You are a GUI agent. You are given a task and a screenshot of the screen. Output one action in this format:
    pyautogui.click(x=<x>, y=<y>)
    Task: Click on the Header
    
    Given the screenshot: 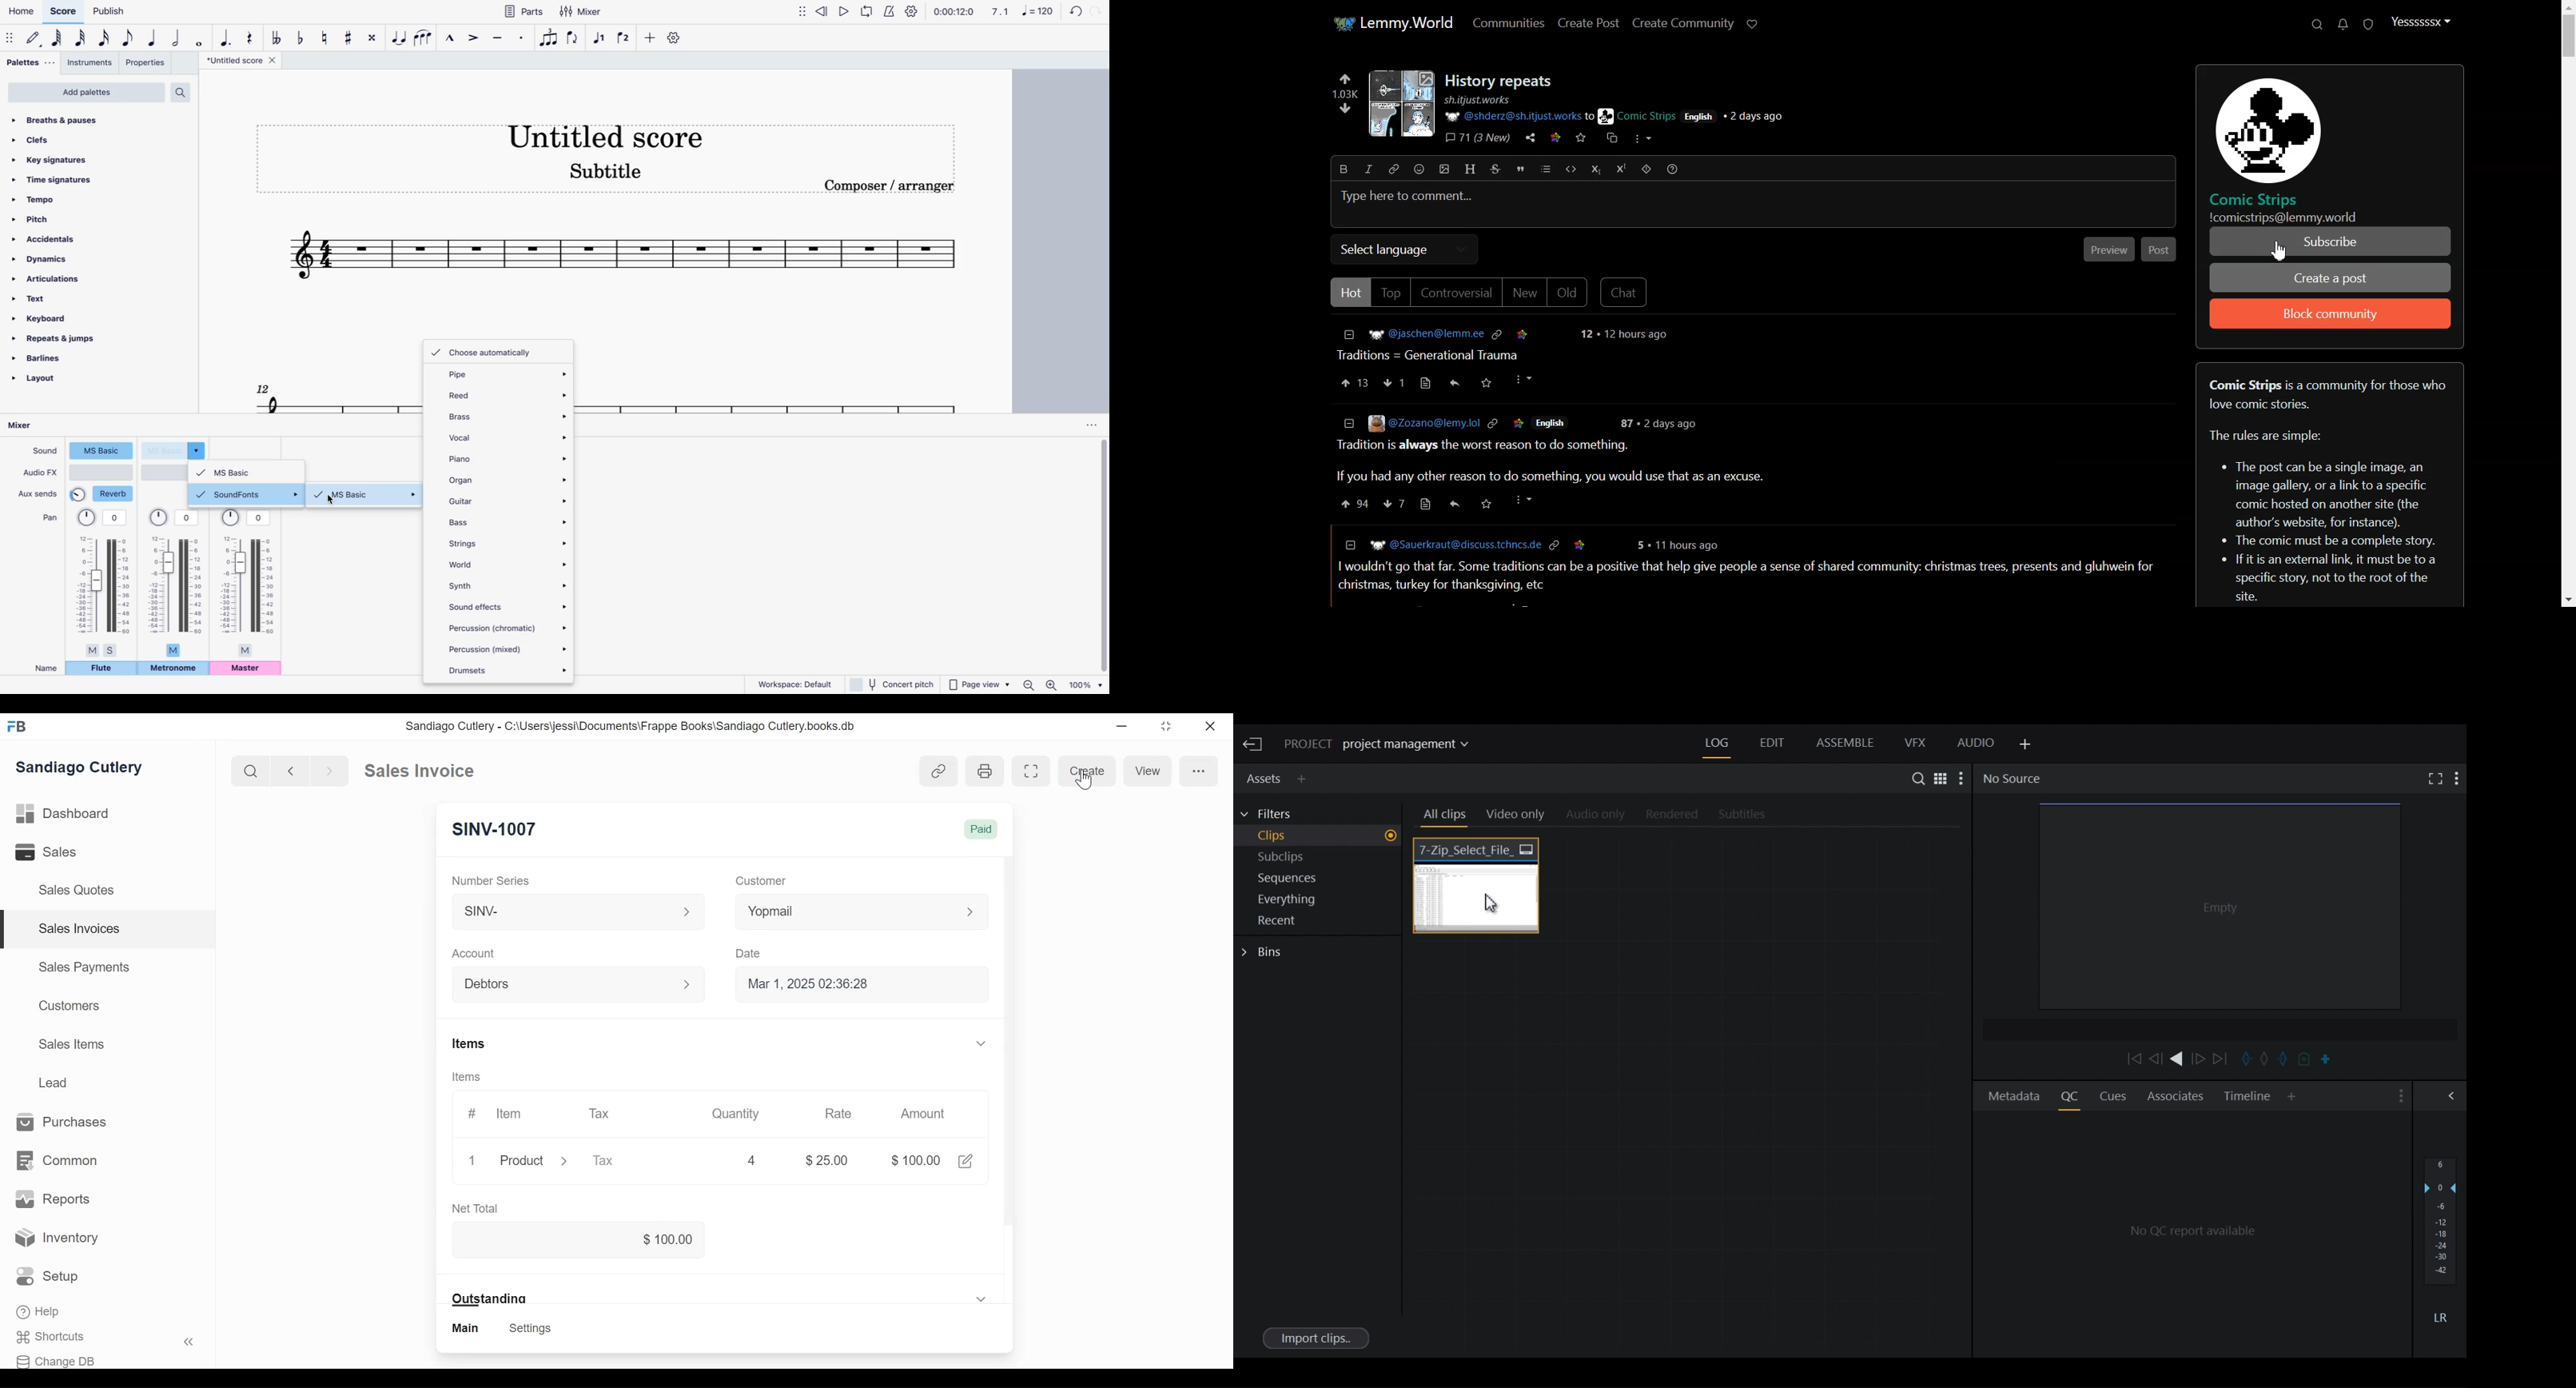 What is the action you would take?
    pyautogui.click(x=1471, y=169)
    